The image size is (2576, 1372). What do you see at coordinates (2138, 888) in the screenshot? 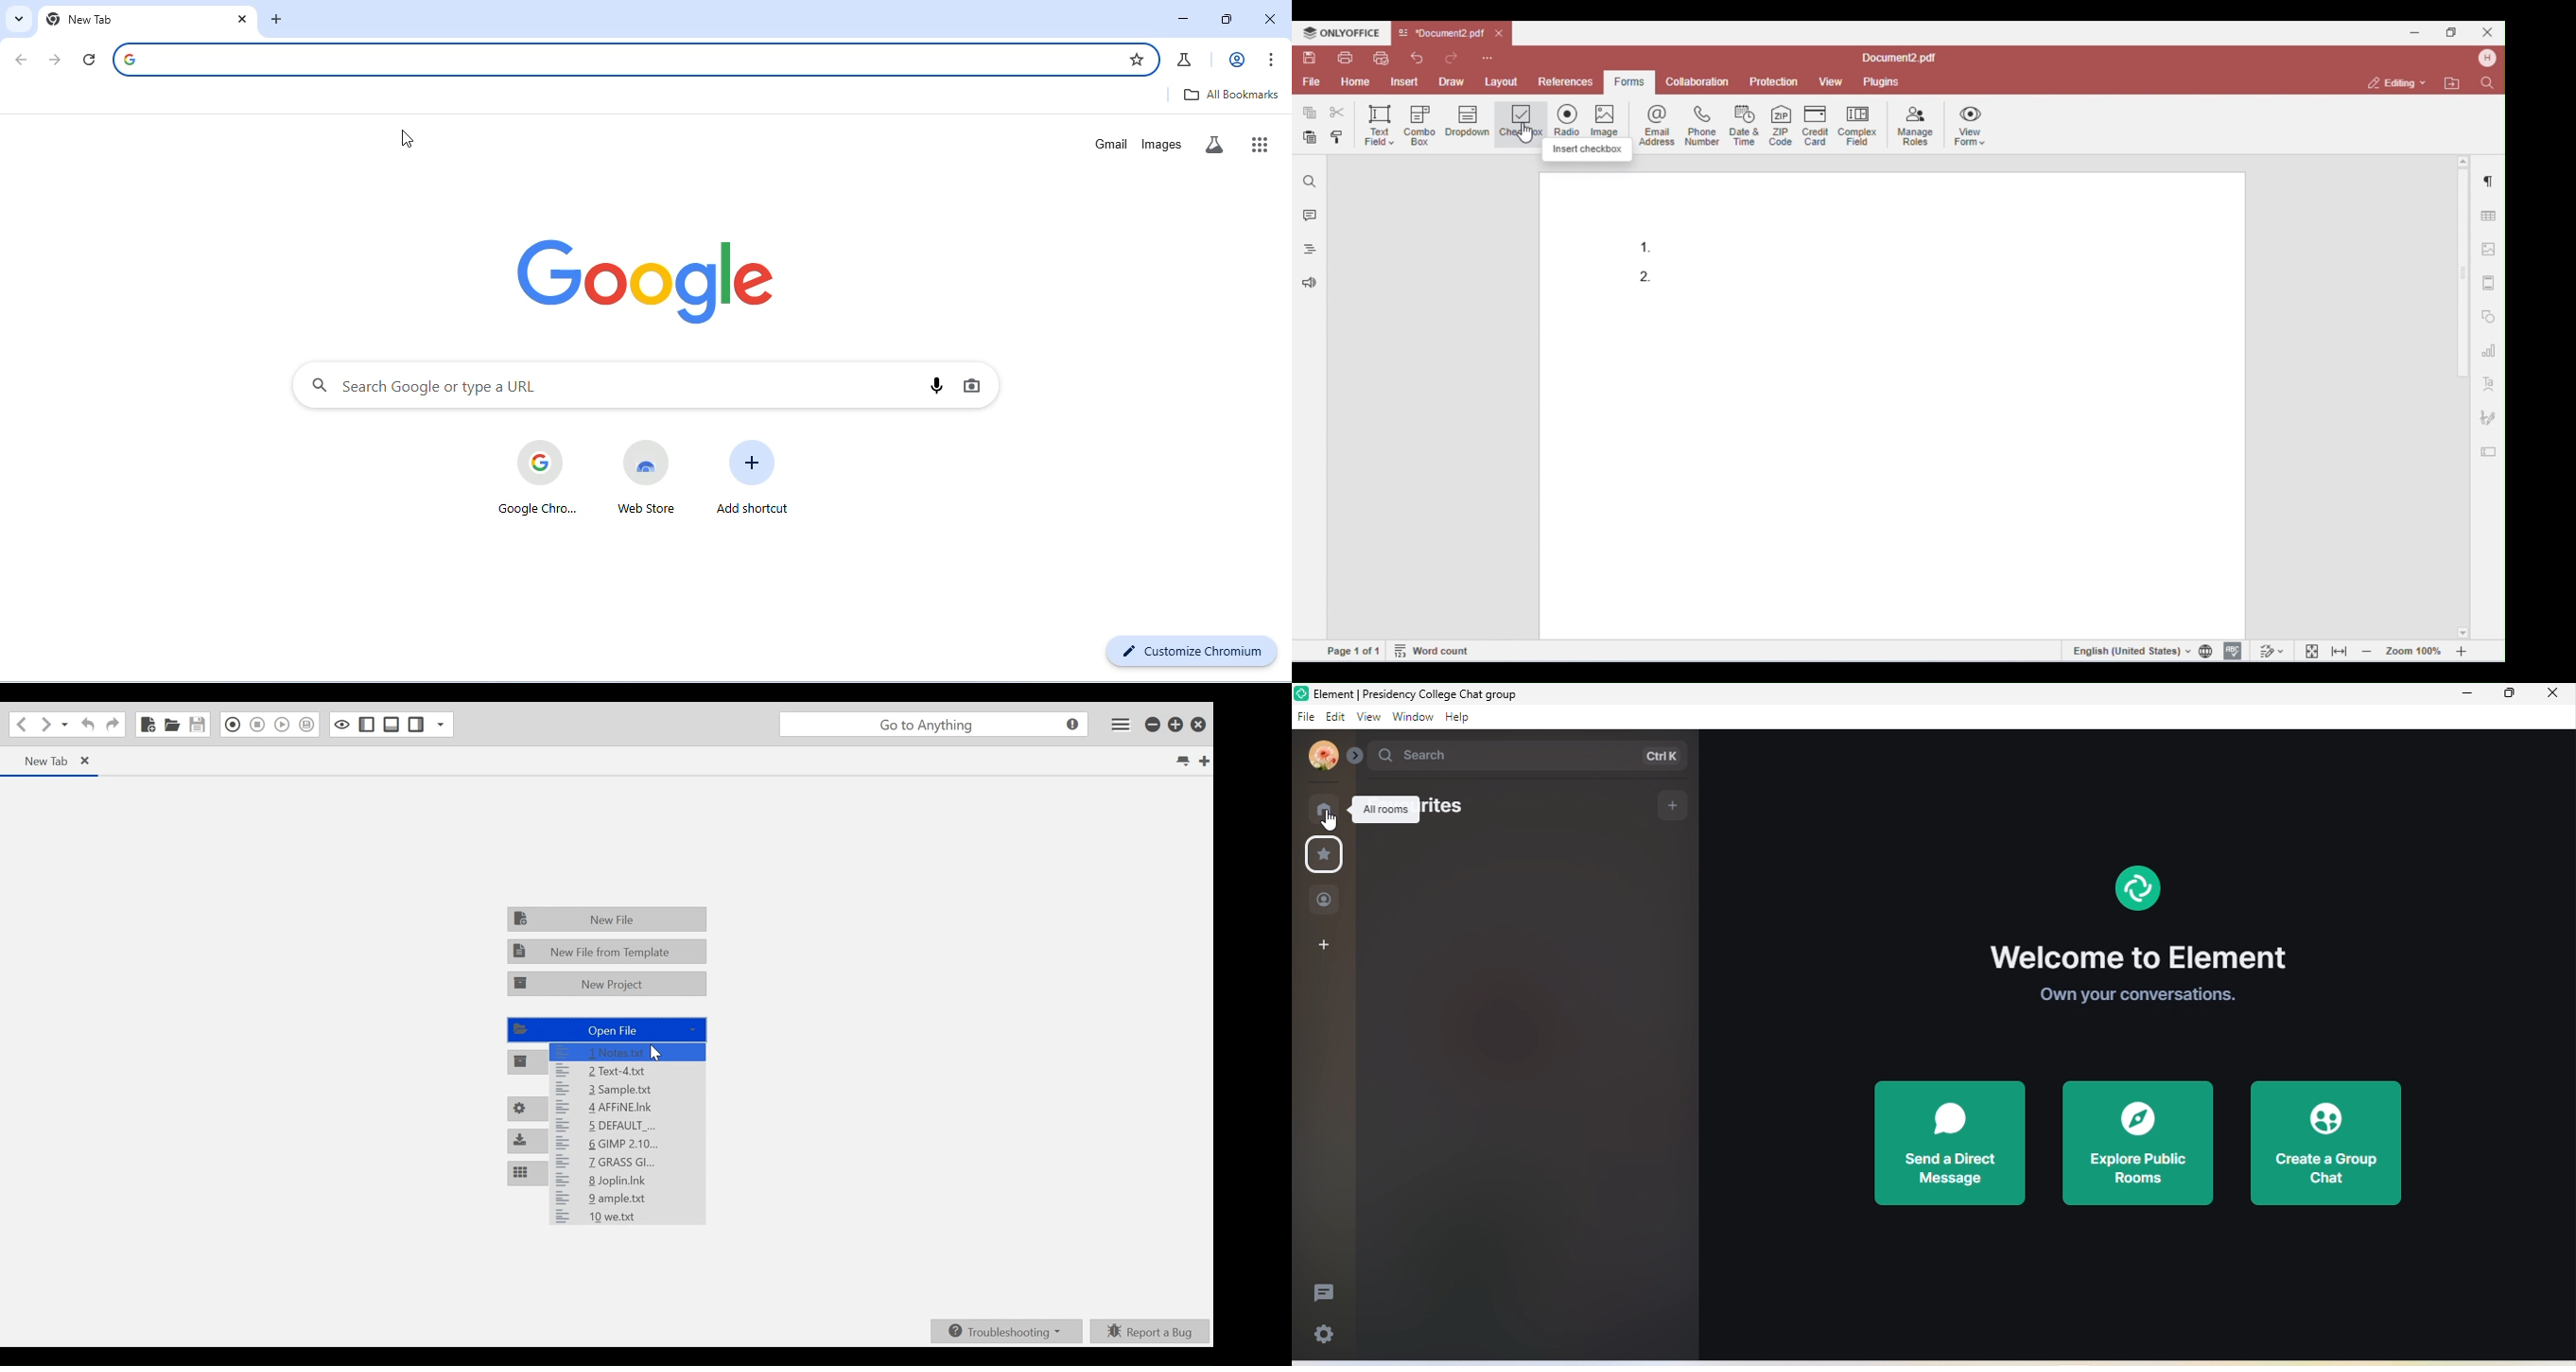
I see `Element's logo` at bounding box center [2138, 888].